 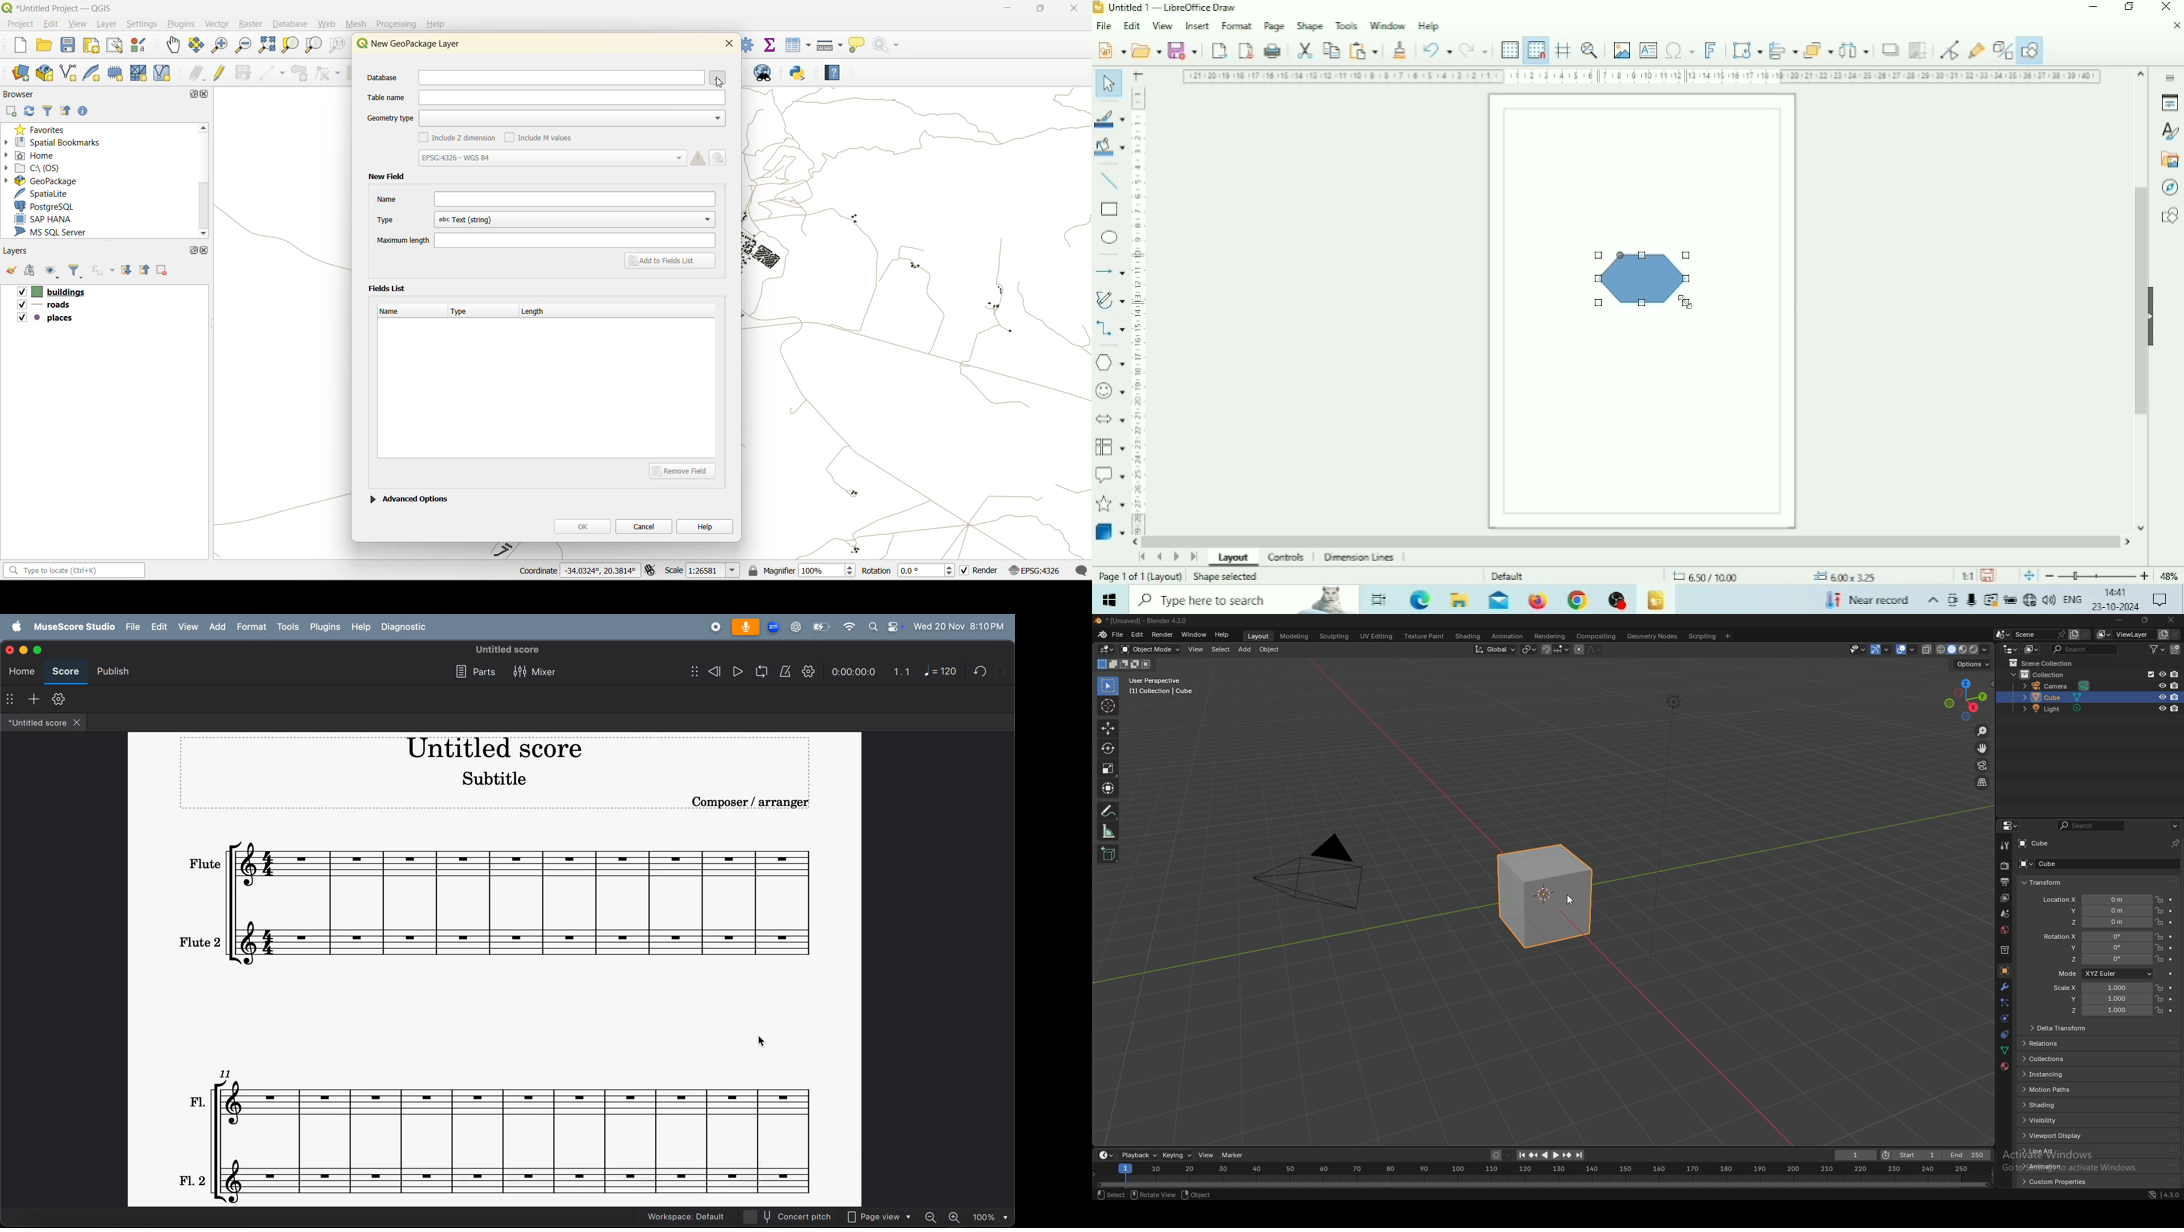 What do you see at coordinates (1225, 576) in the screenshot?
I see `Shape selected` at bounding box center [1225, 576].